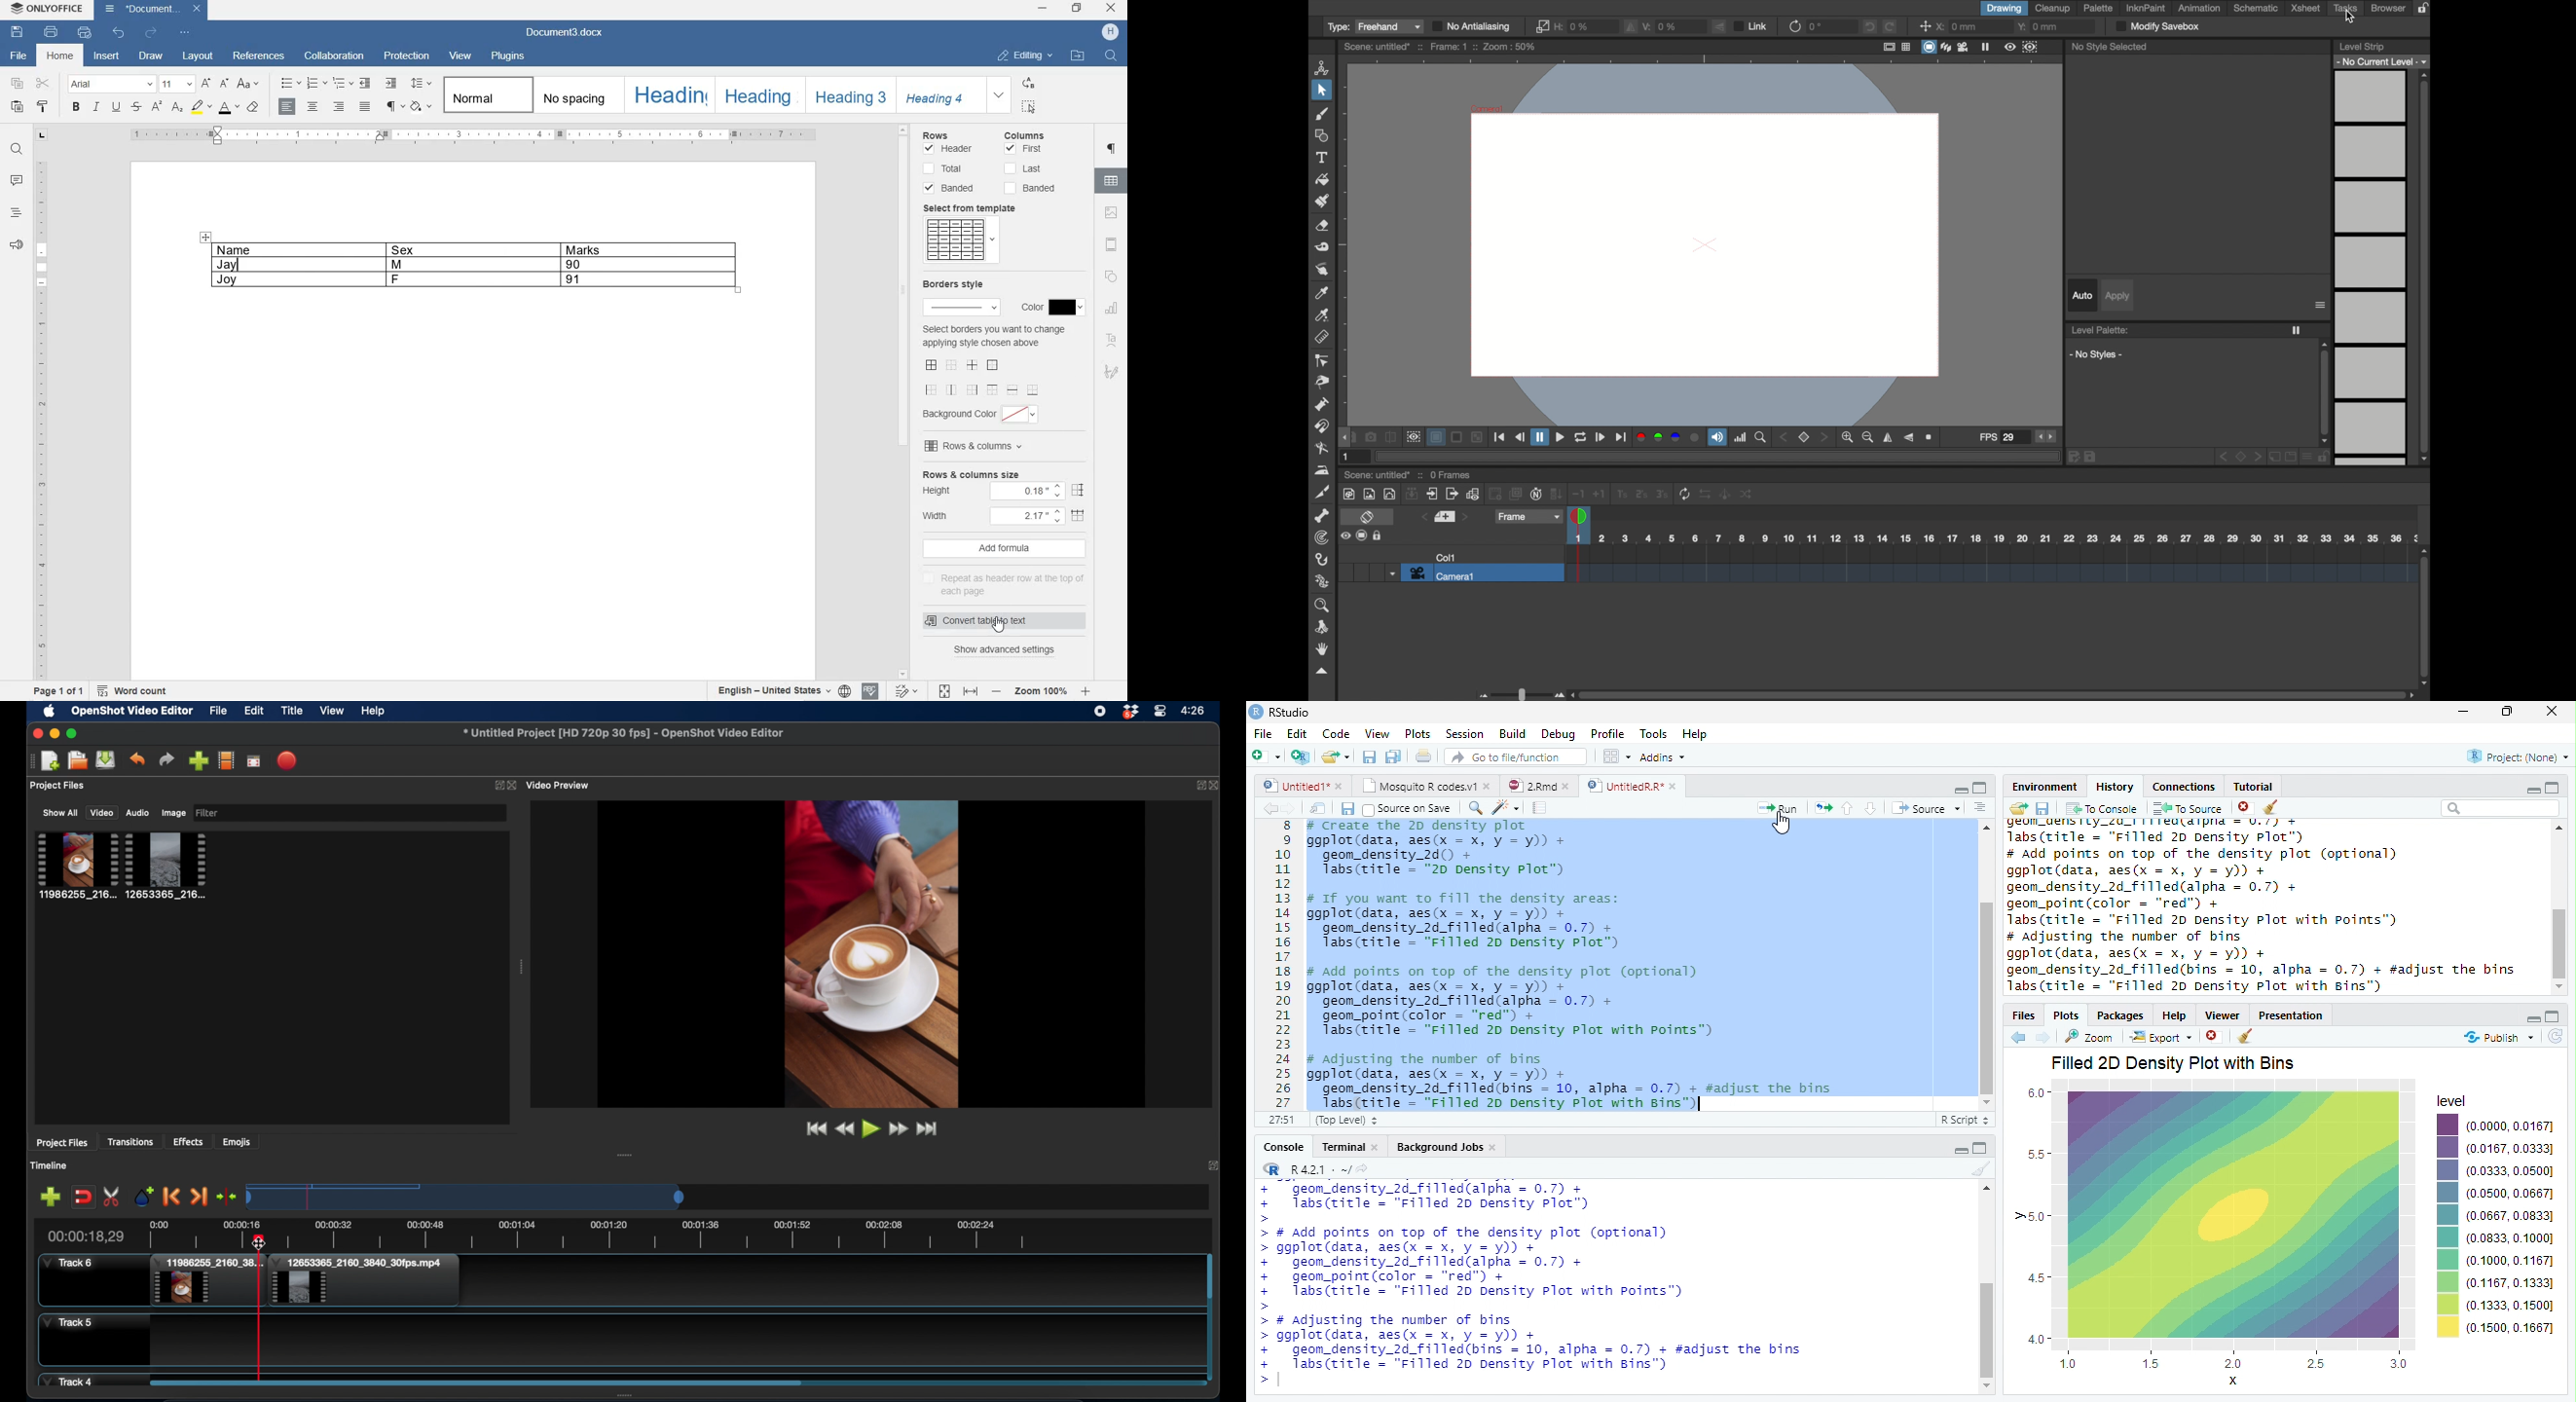 The height and width of the screenshot is (1428, 2576). I want to click on color channels, so click(1670, 437).